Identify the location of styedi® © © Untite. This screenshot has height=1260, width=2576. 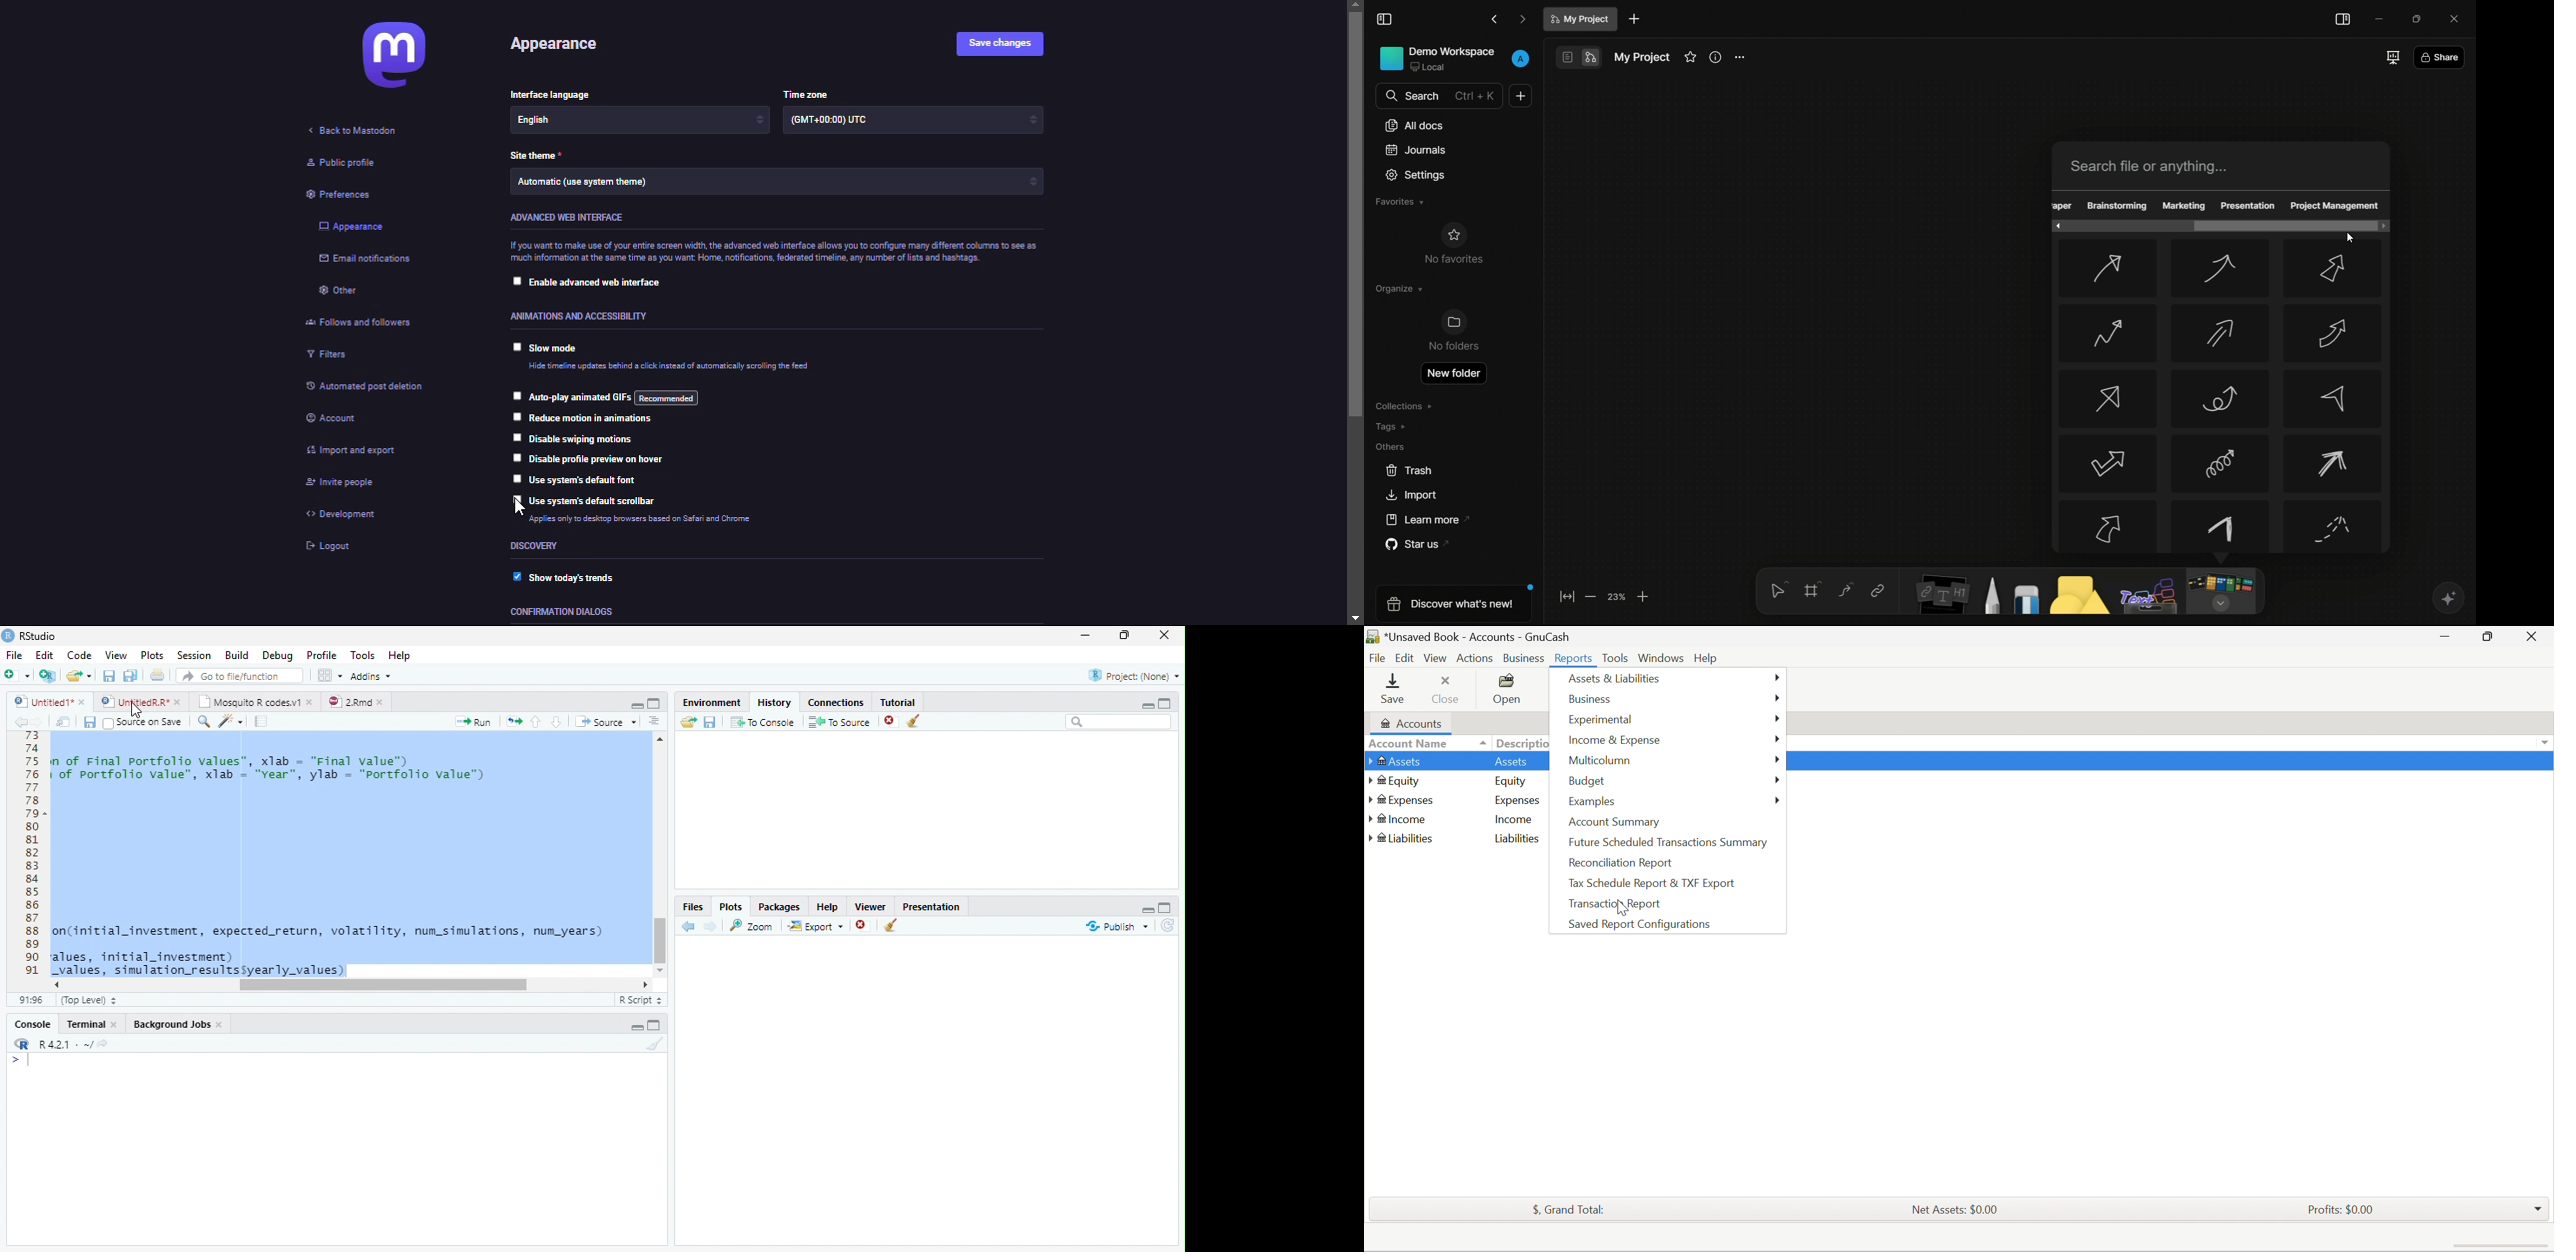
(141, 702).